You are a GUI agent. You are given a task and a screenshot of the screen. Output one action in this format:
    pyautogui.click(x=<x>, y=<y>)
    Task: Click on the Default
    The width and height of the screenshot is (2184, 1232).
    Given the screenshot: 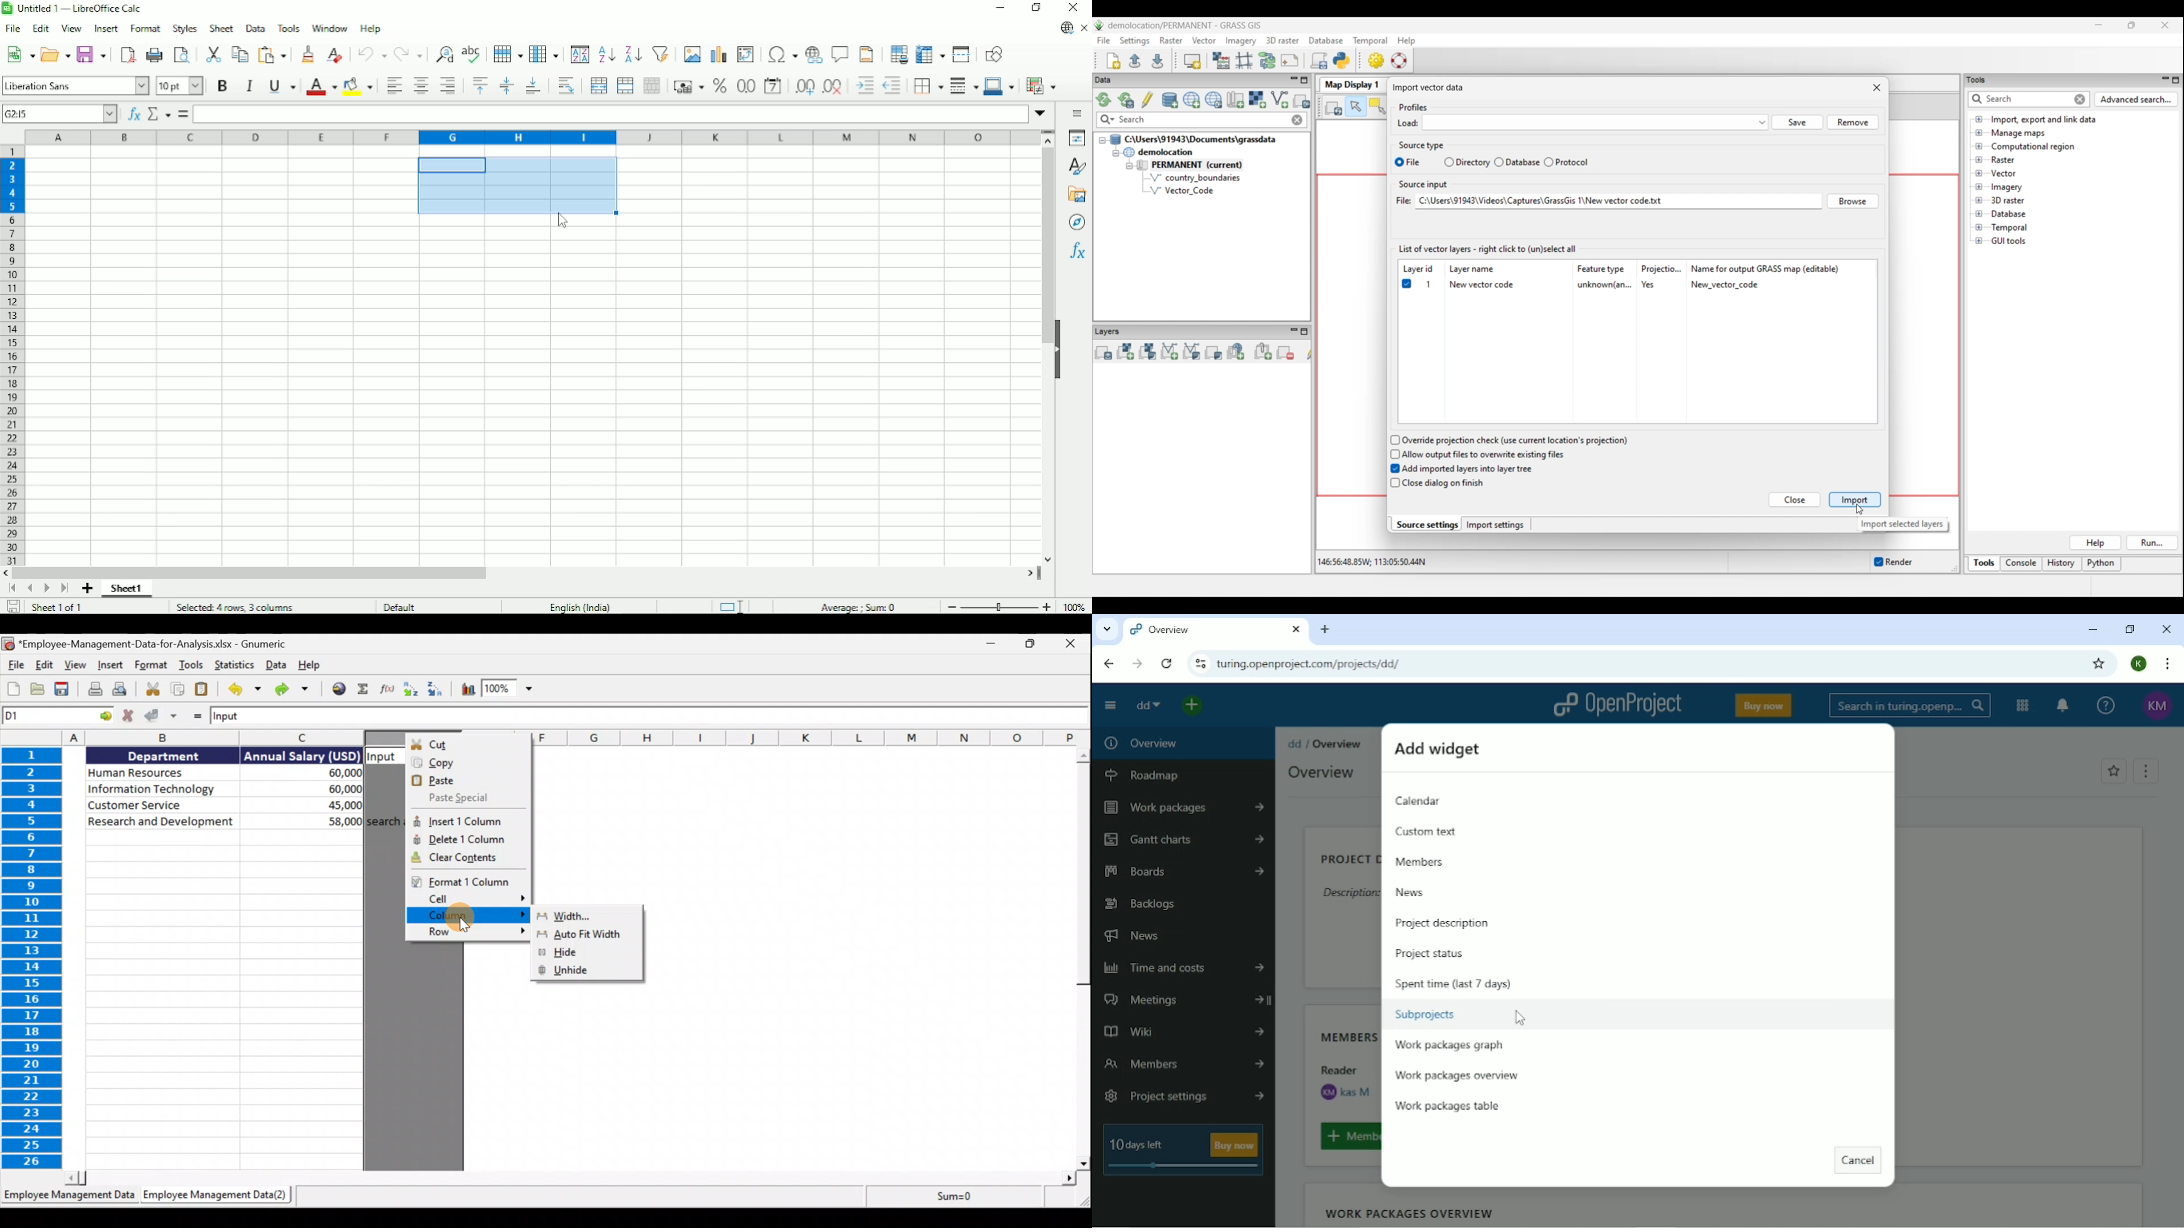 What is the action you would take?
    pyautogui.click(x=406, y=605)
    